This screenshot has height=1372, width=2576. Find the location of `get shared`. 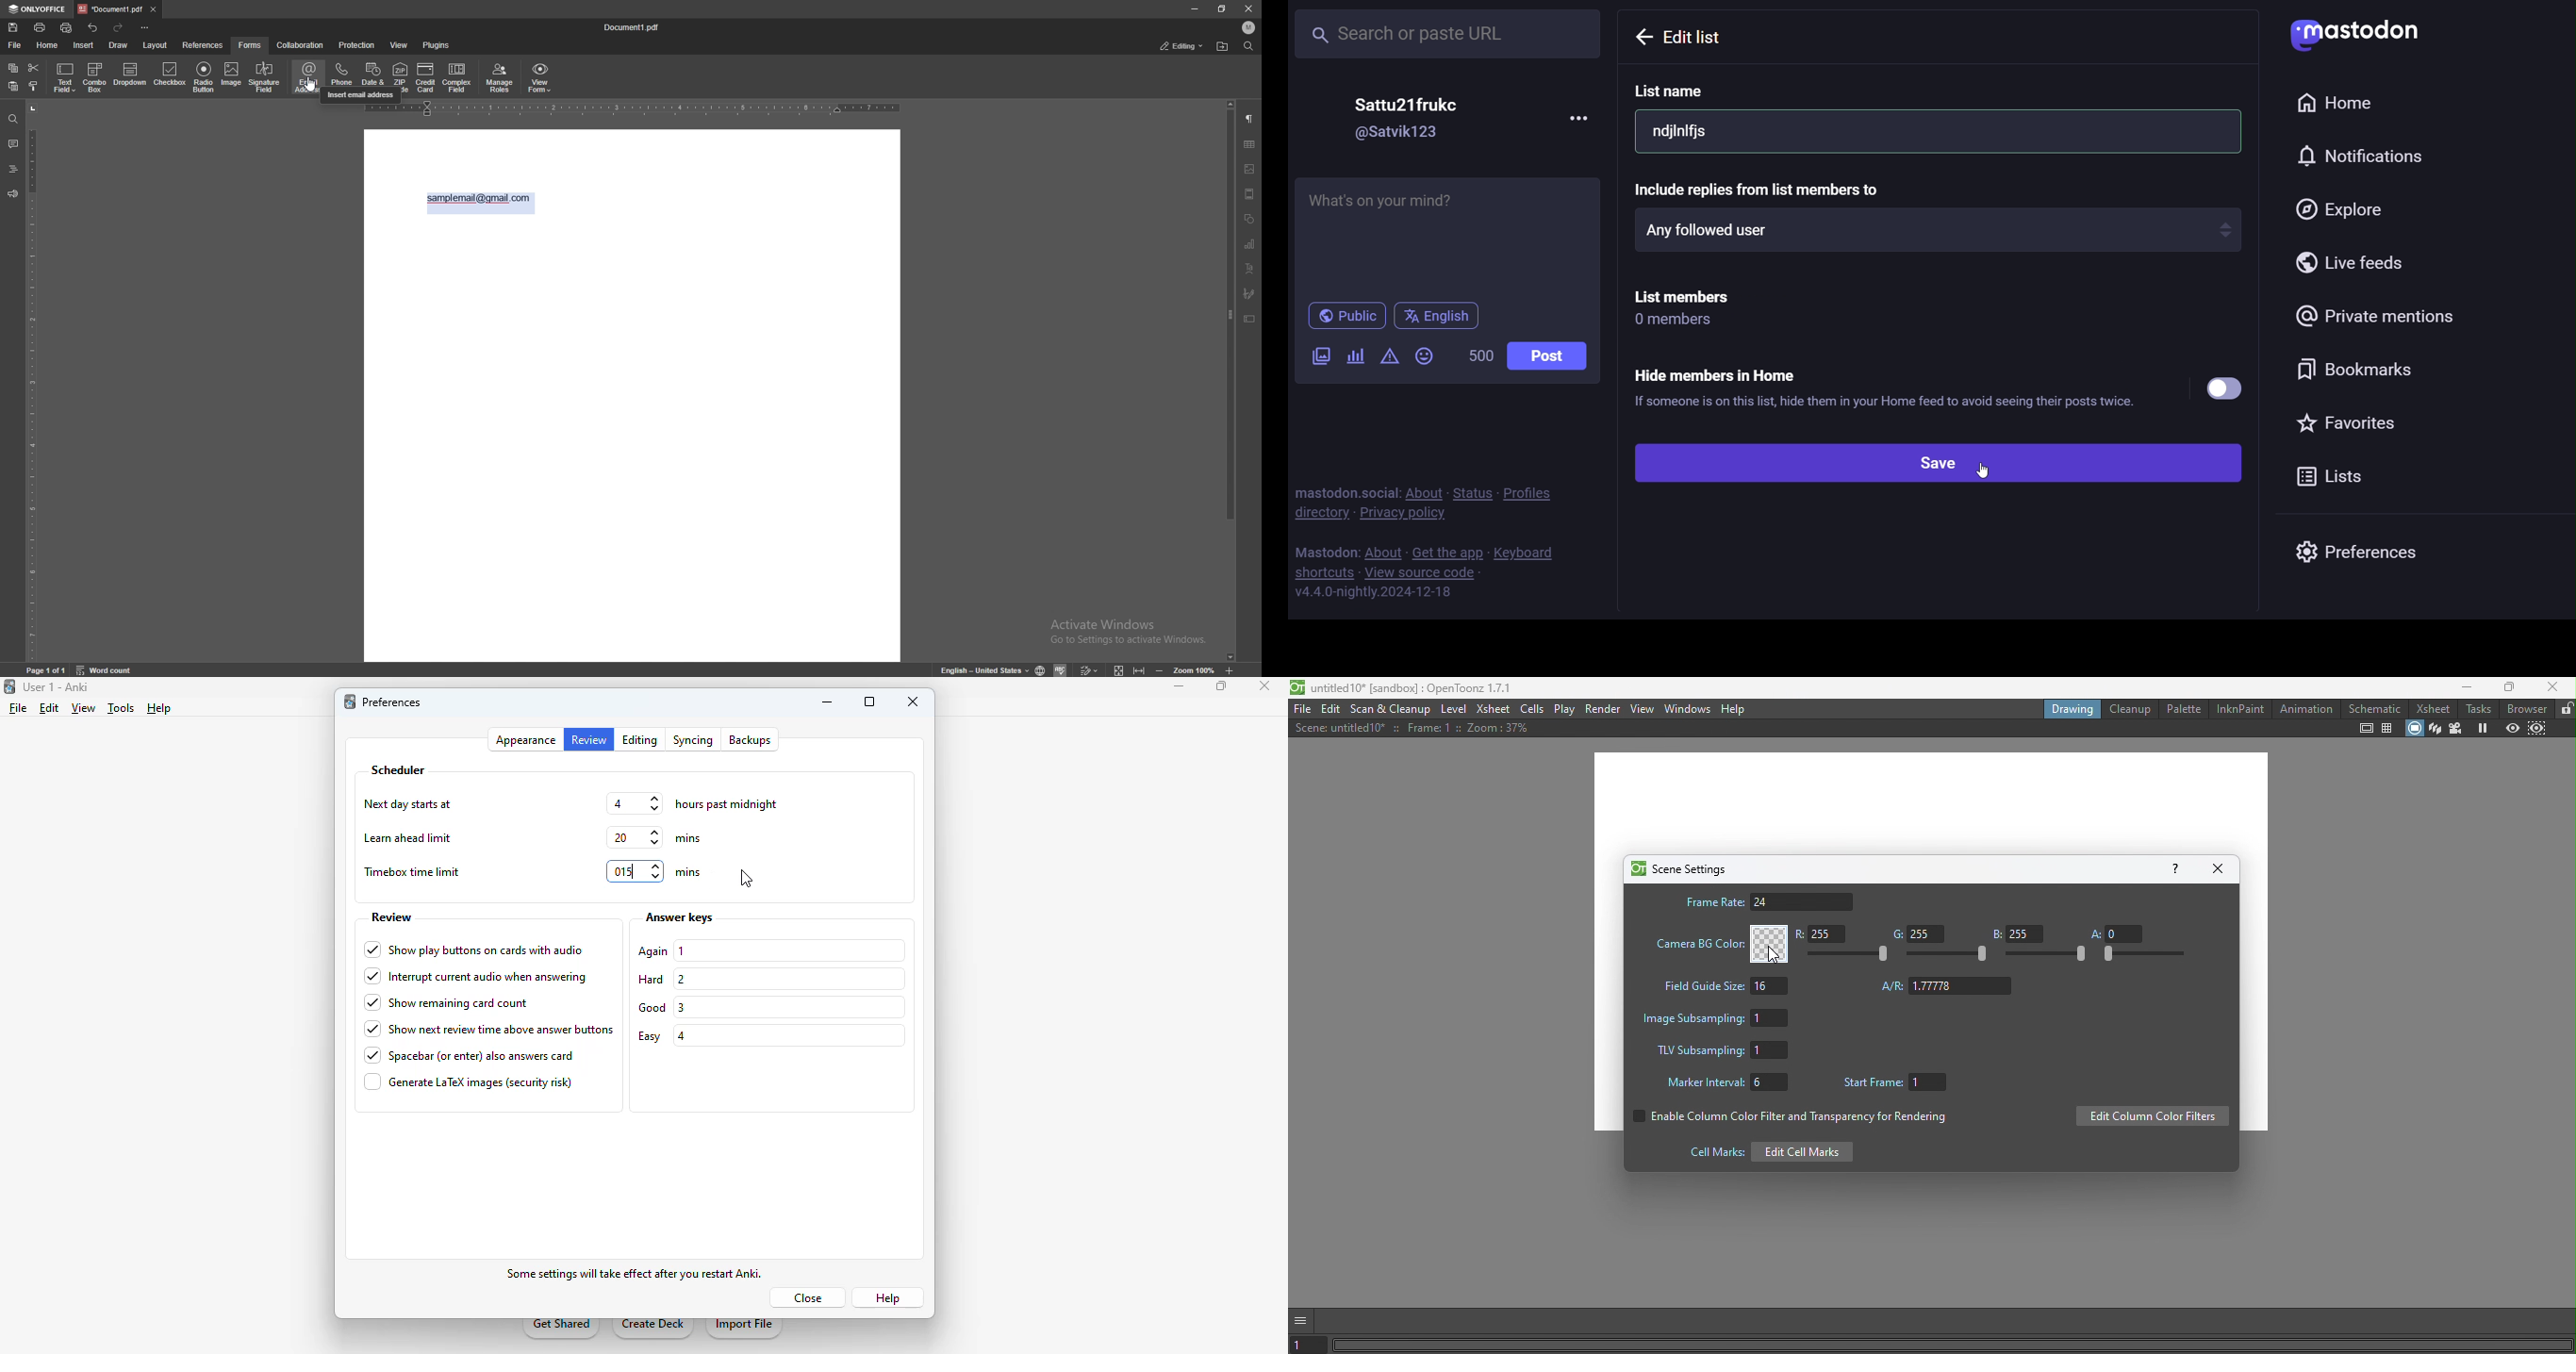

get shared is located at coordinates (562, 1329).